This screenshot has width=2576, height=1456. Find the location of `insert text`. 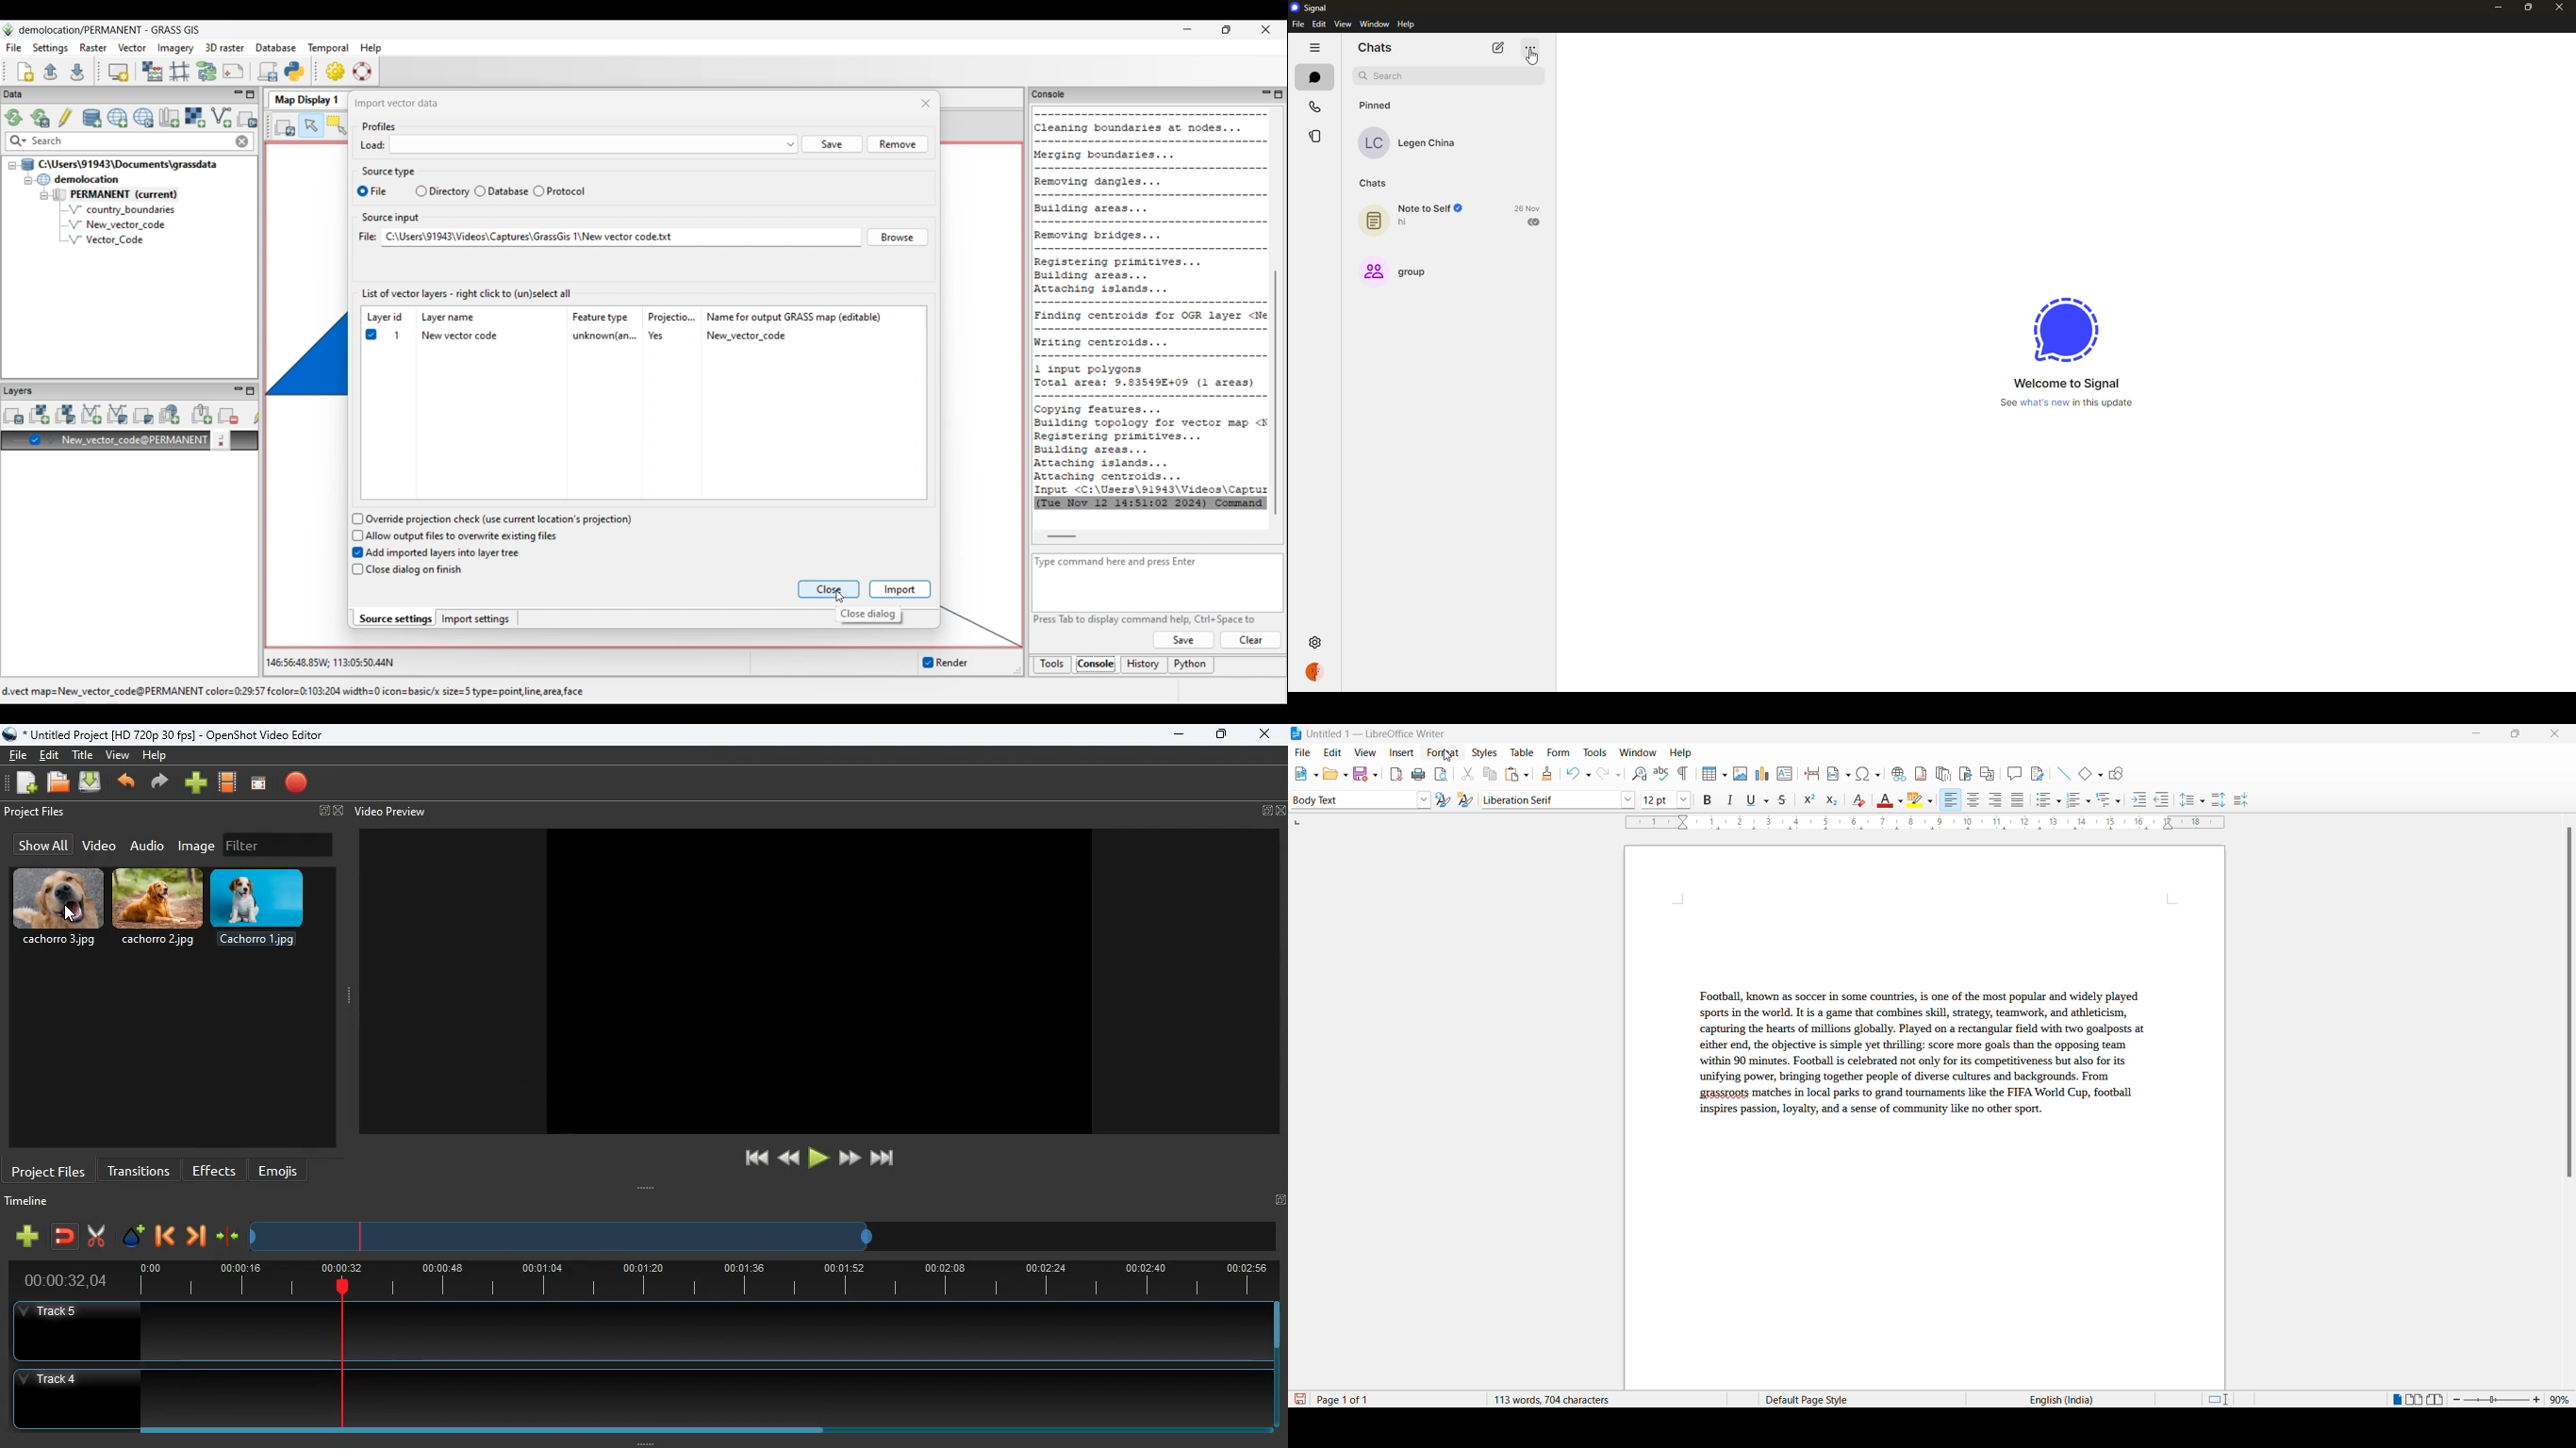

insert text is located at coordinates (1786, 772).